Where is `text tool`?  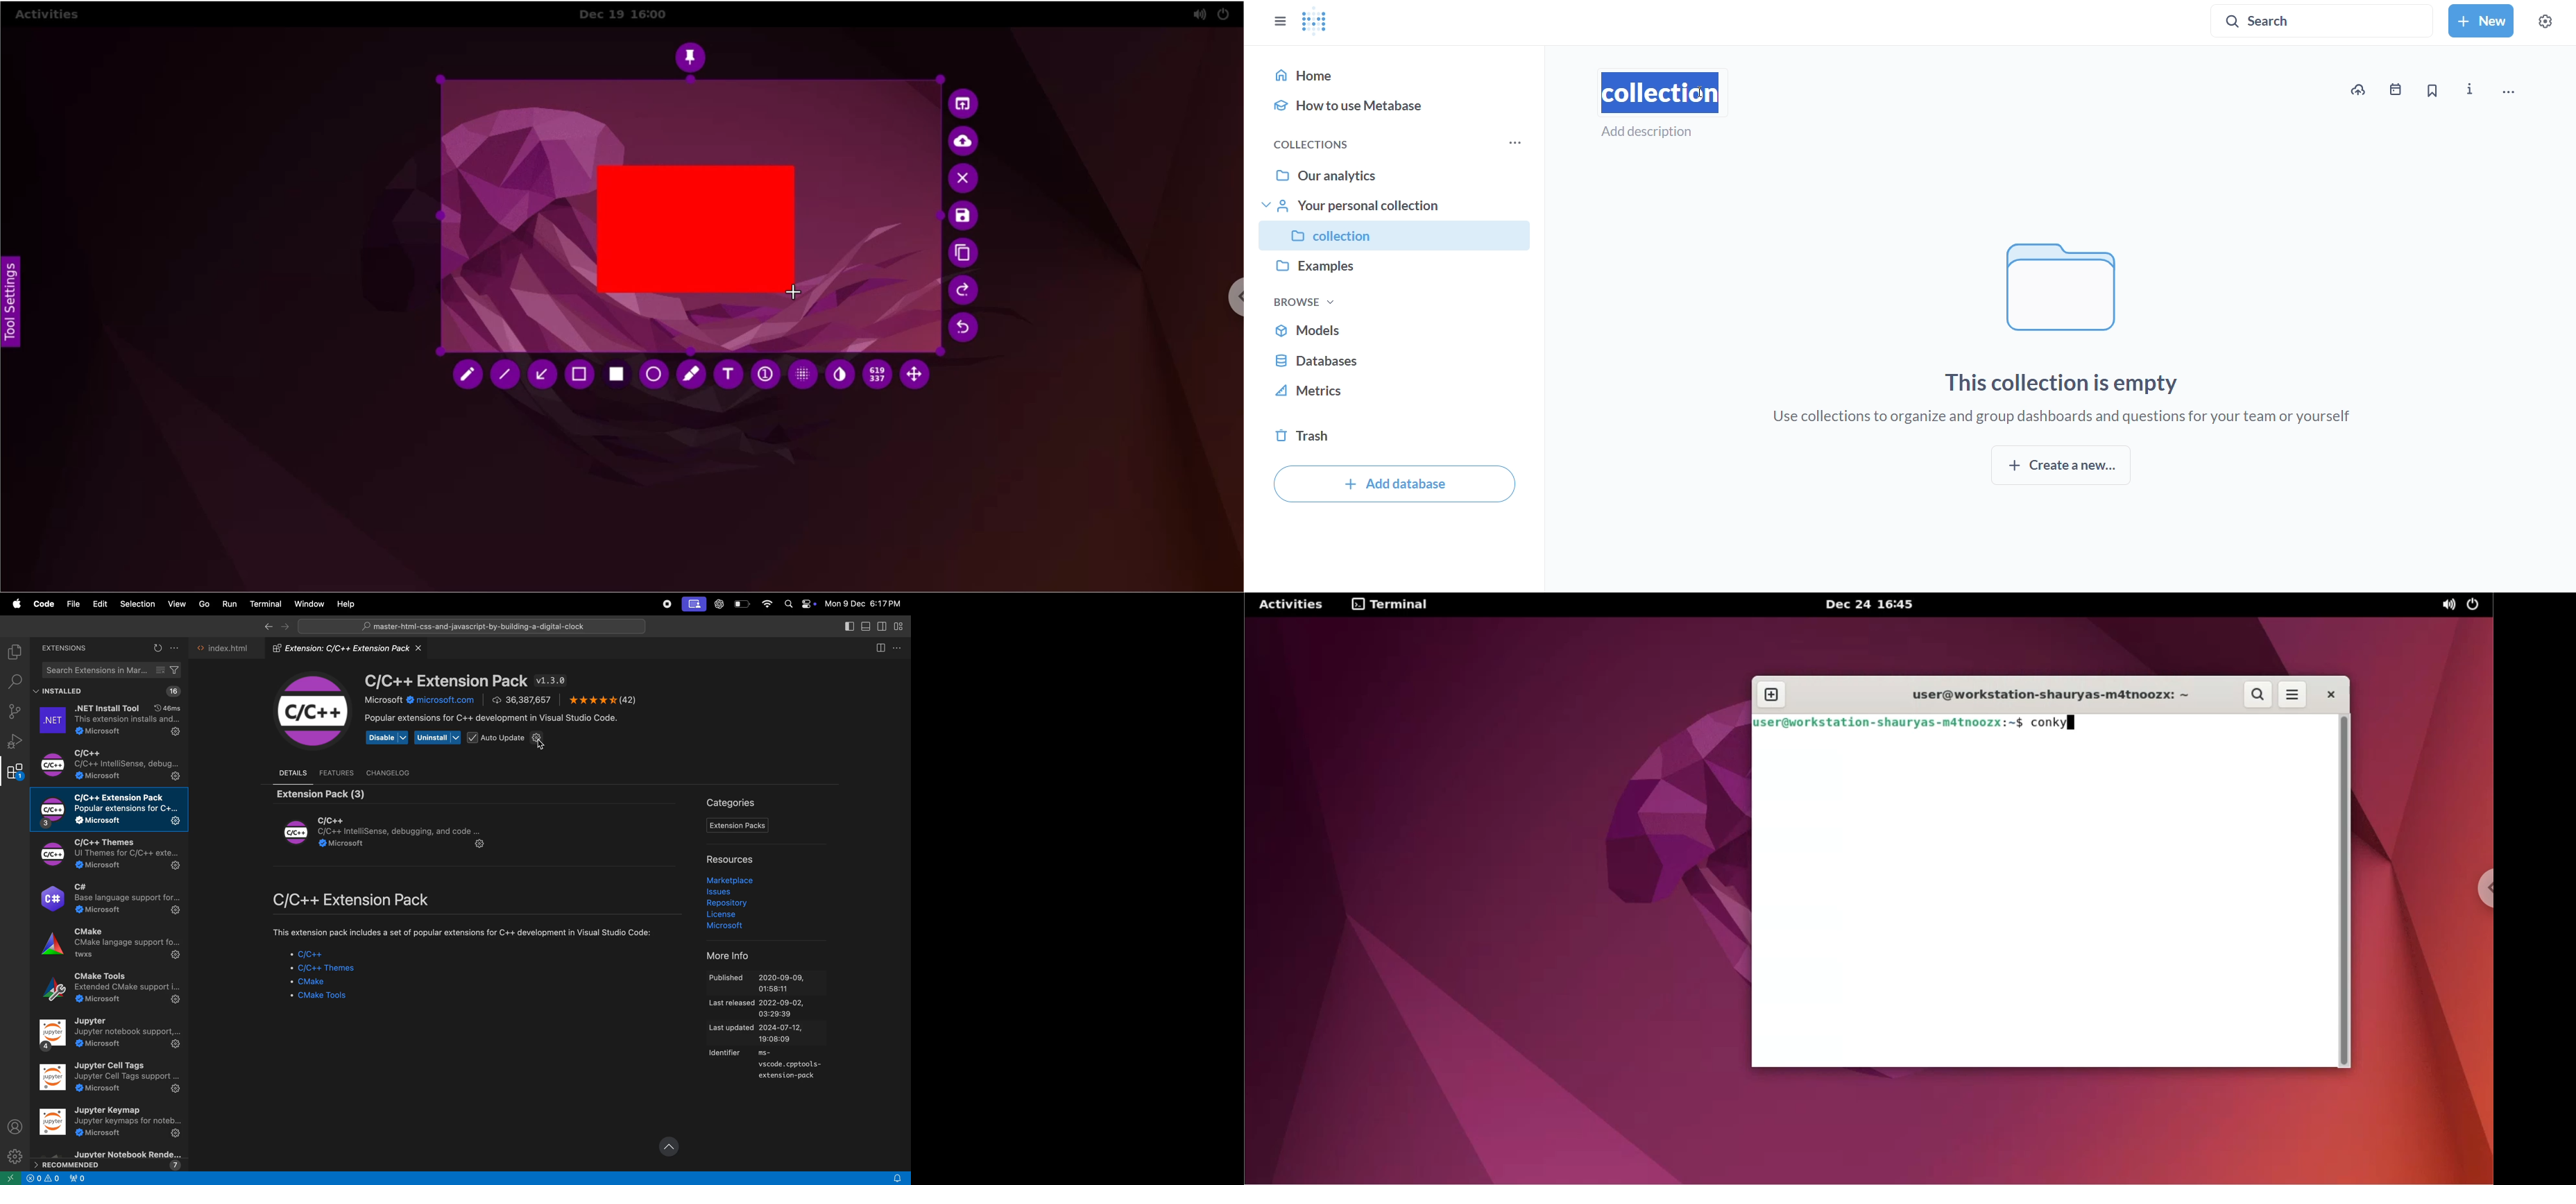 text tool is located at coordinates (728, 375).